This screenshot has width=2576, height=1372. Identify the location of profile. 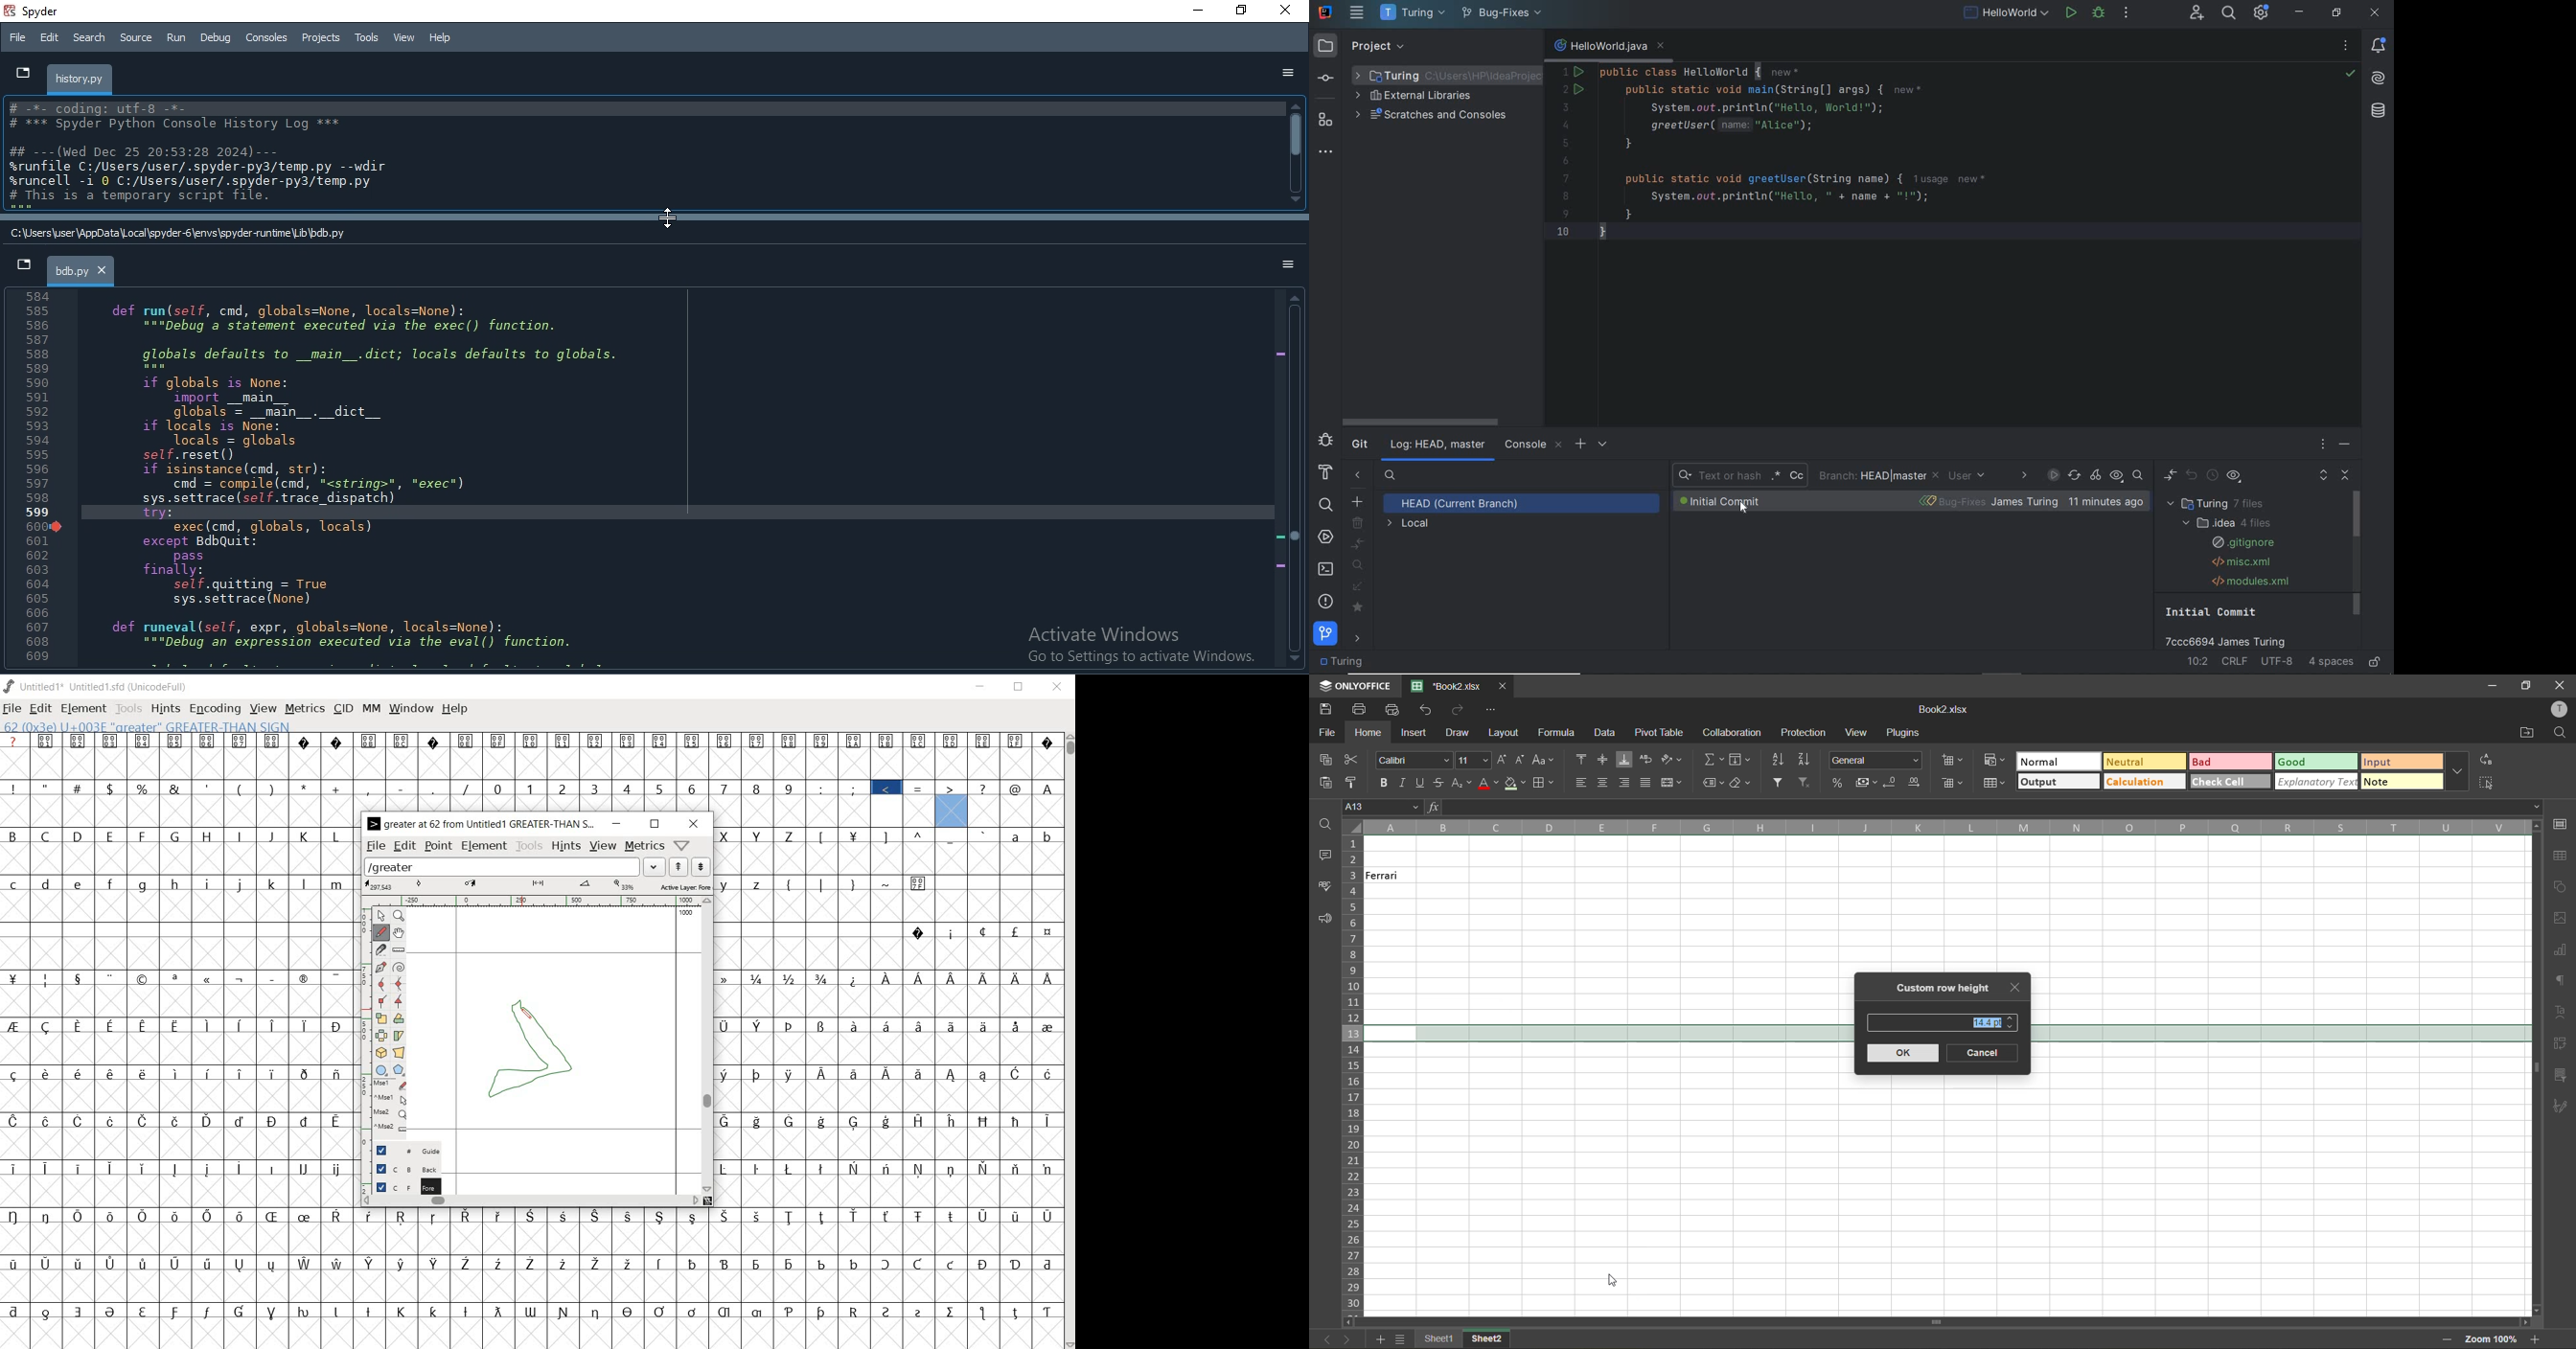
(2558, 709).